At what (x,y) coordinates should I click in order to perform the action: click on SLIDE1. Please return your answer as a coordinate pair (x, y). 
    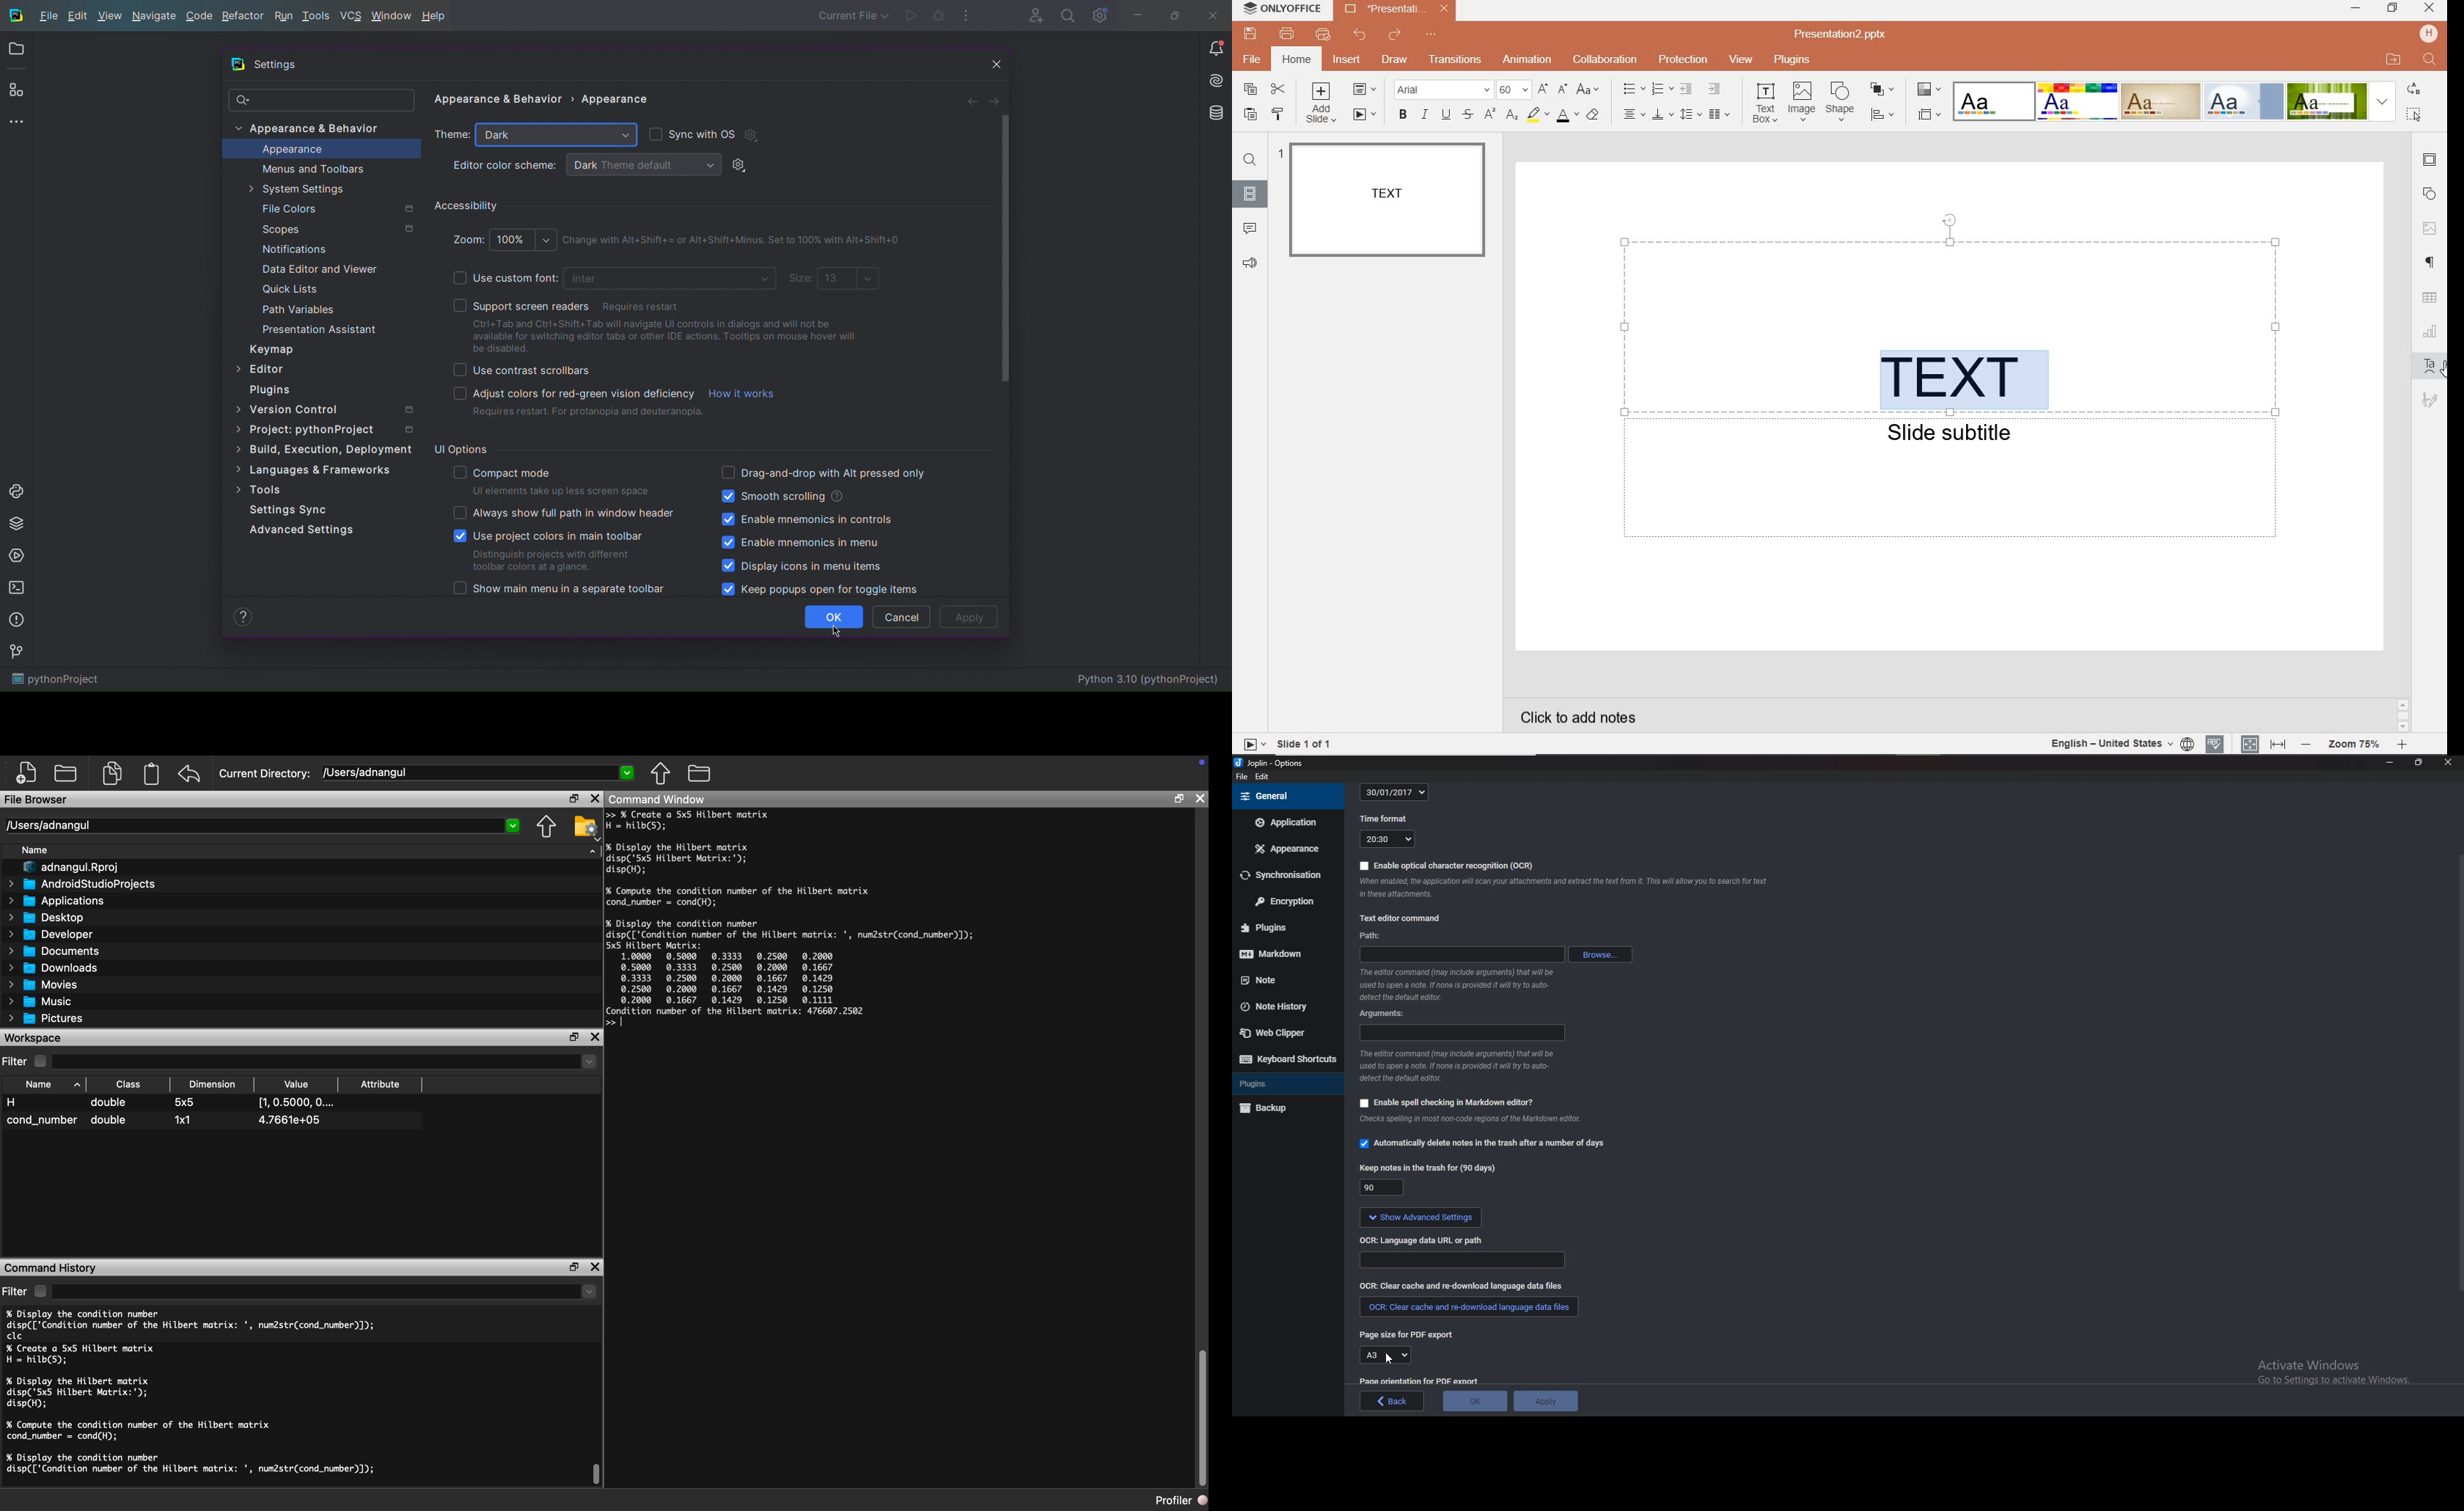
    Looking at the image, I should click on (1387, 200).